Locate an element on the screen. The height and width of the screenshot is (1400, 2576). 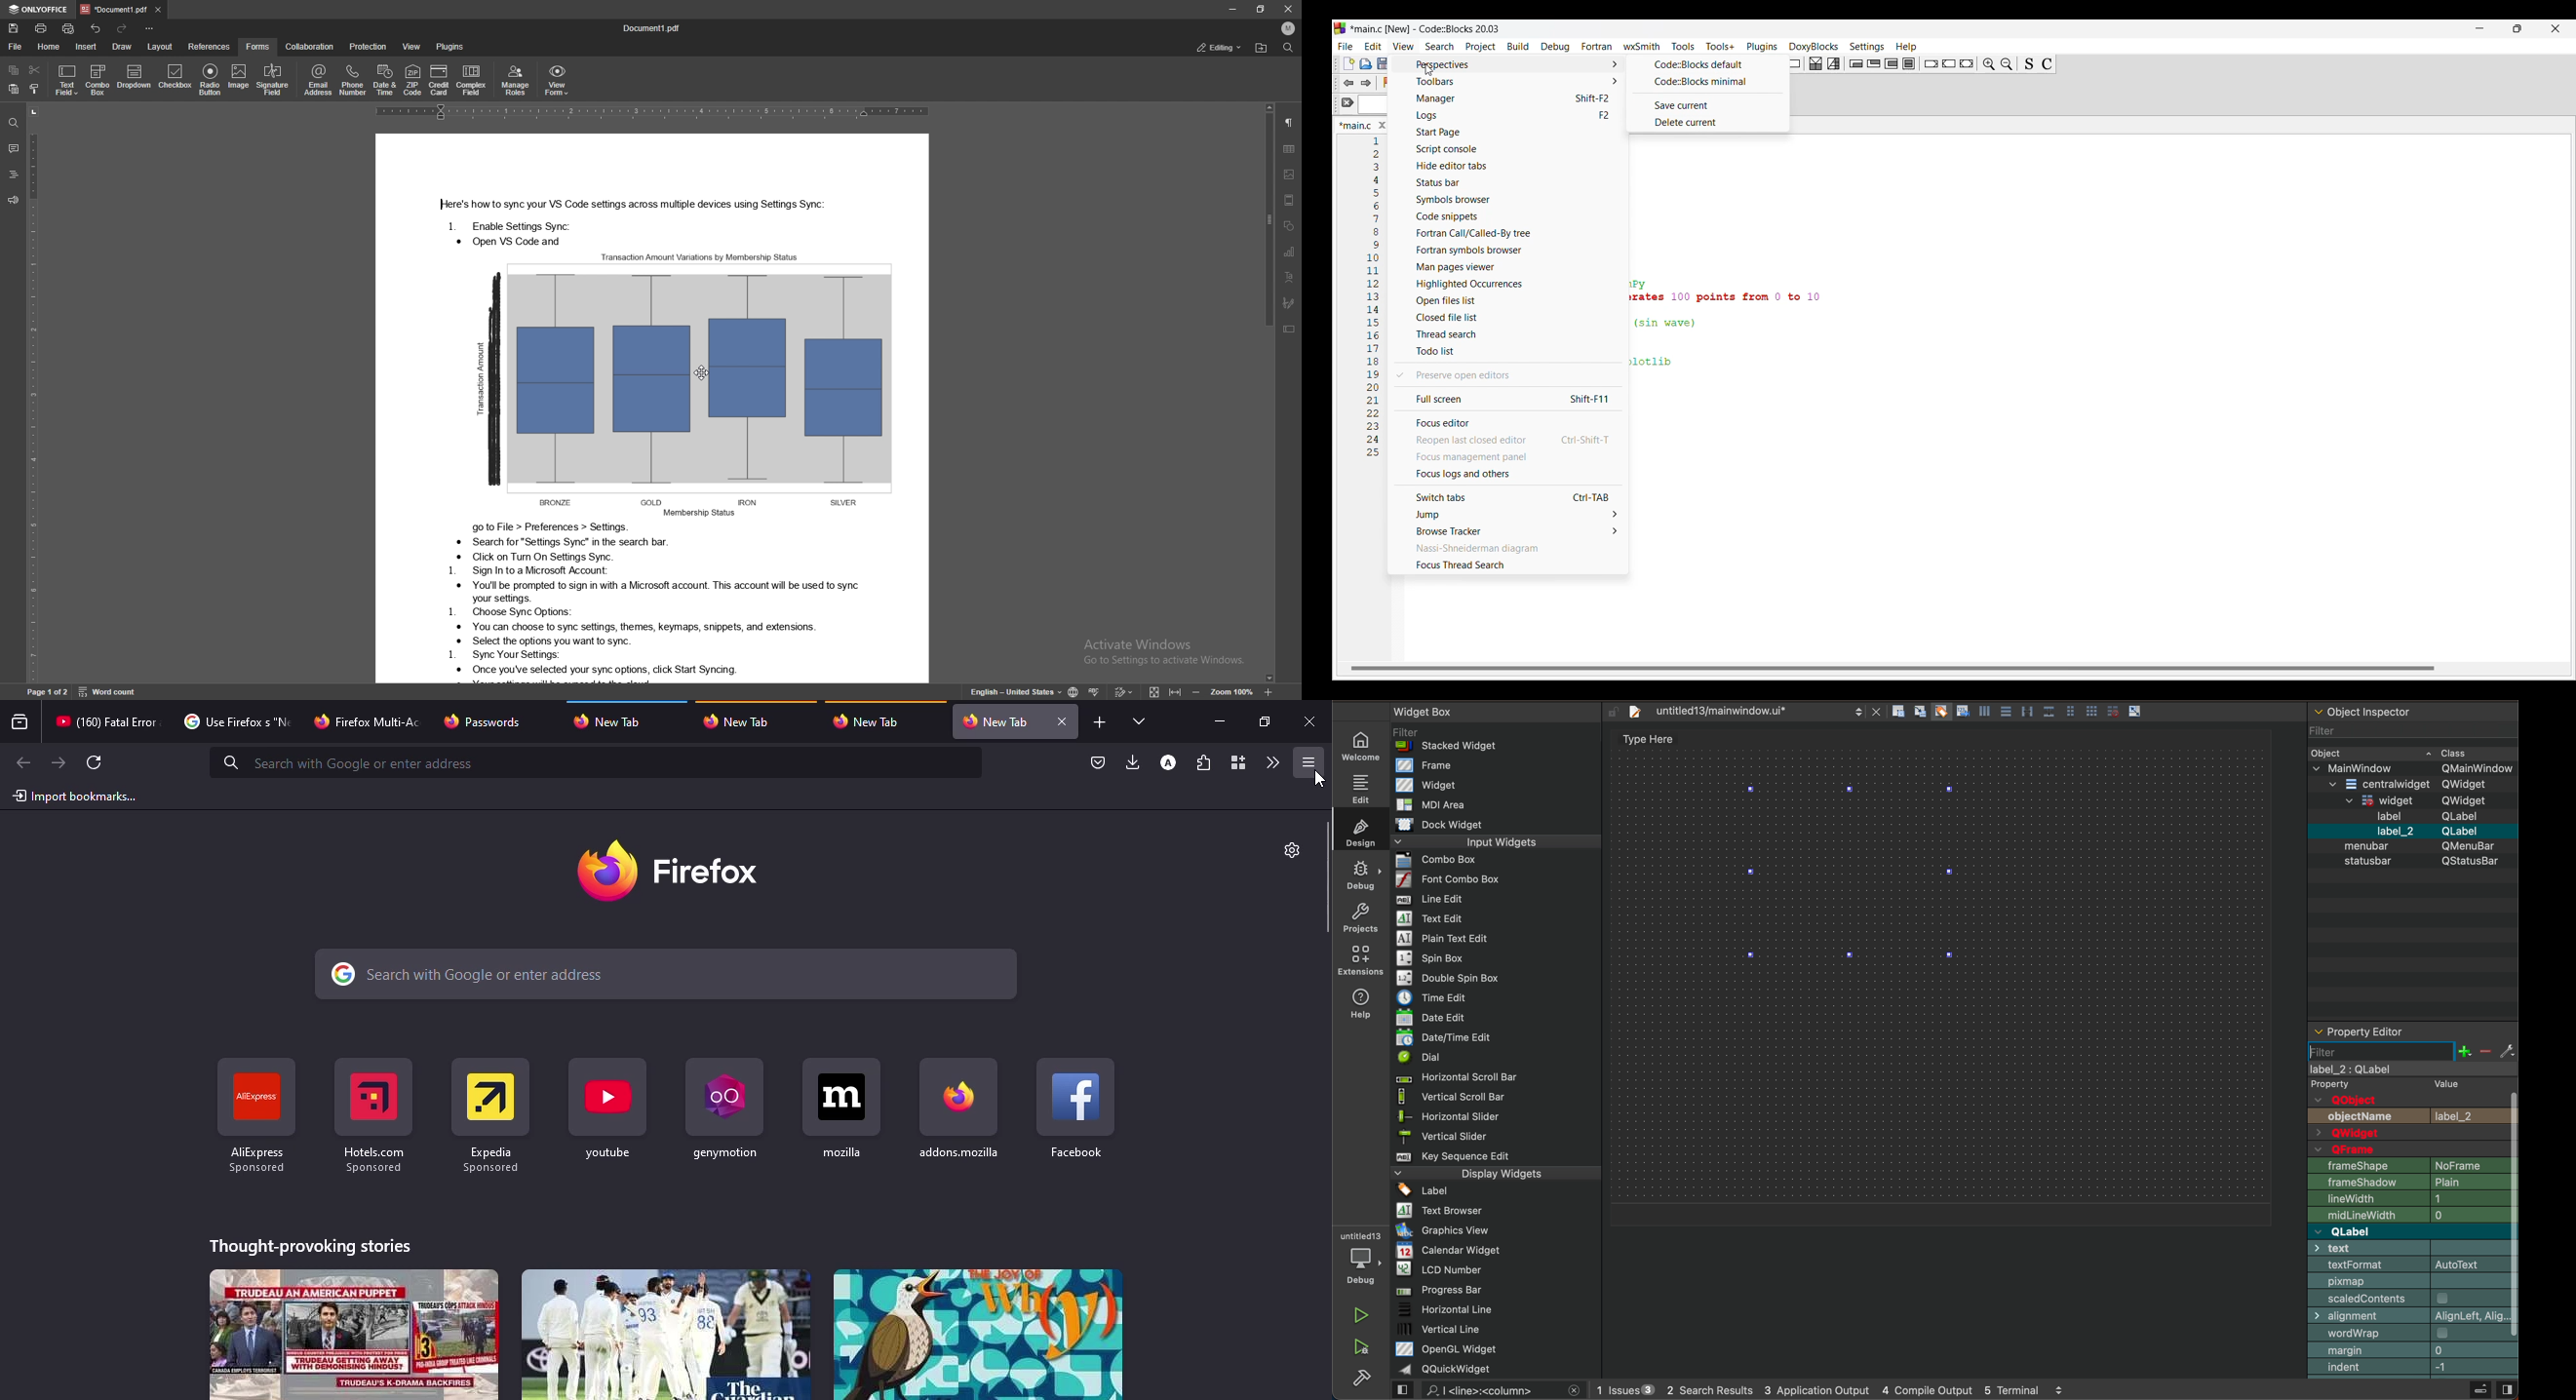
 is located at coordinates (2417, 1149).